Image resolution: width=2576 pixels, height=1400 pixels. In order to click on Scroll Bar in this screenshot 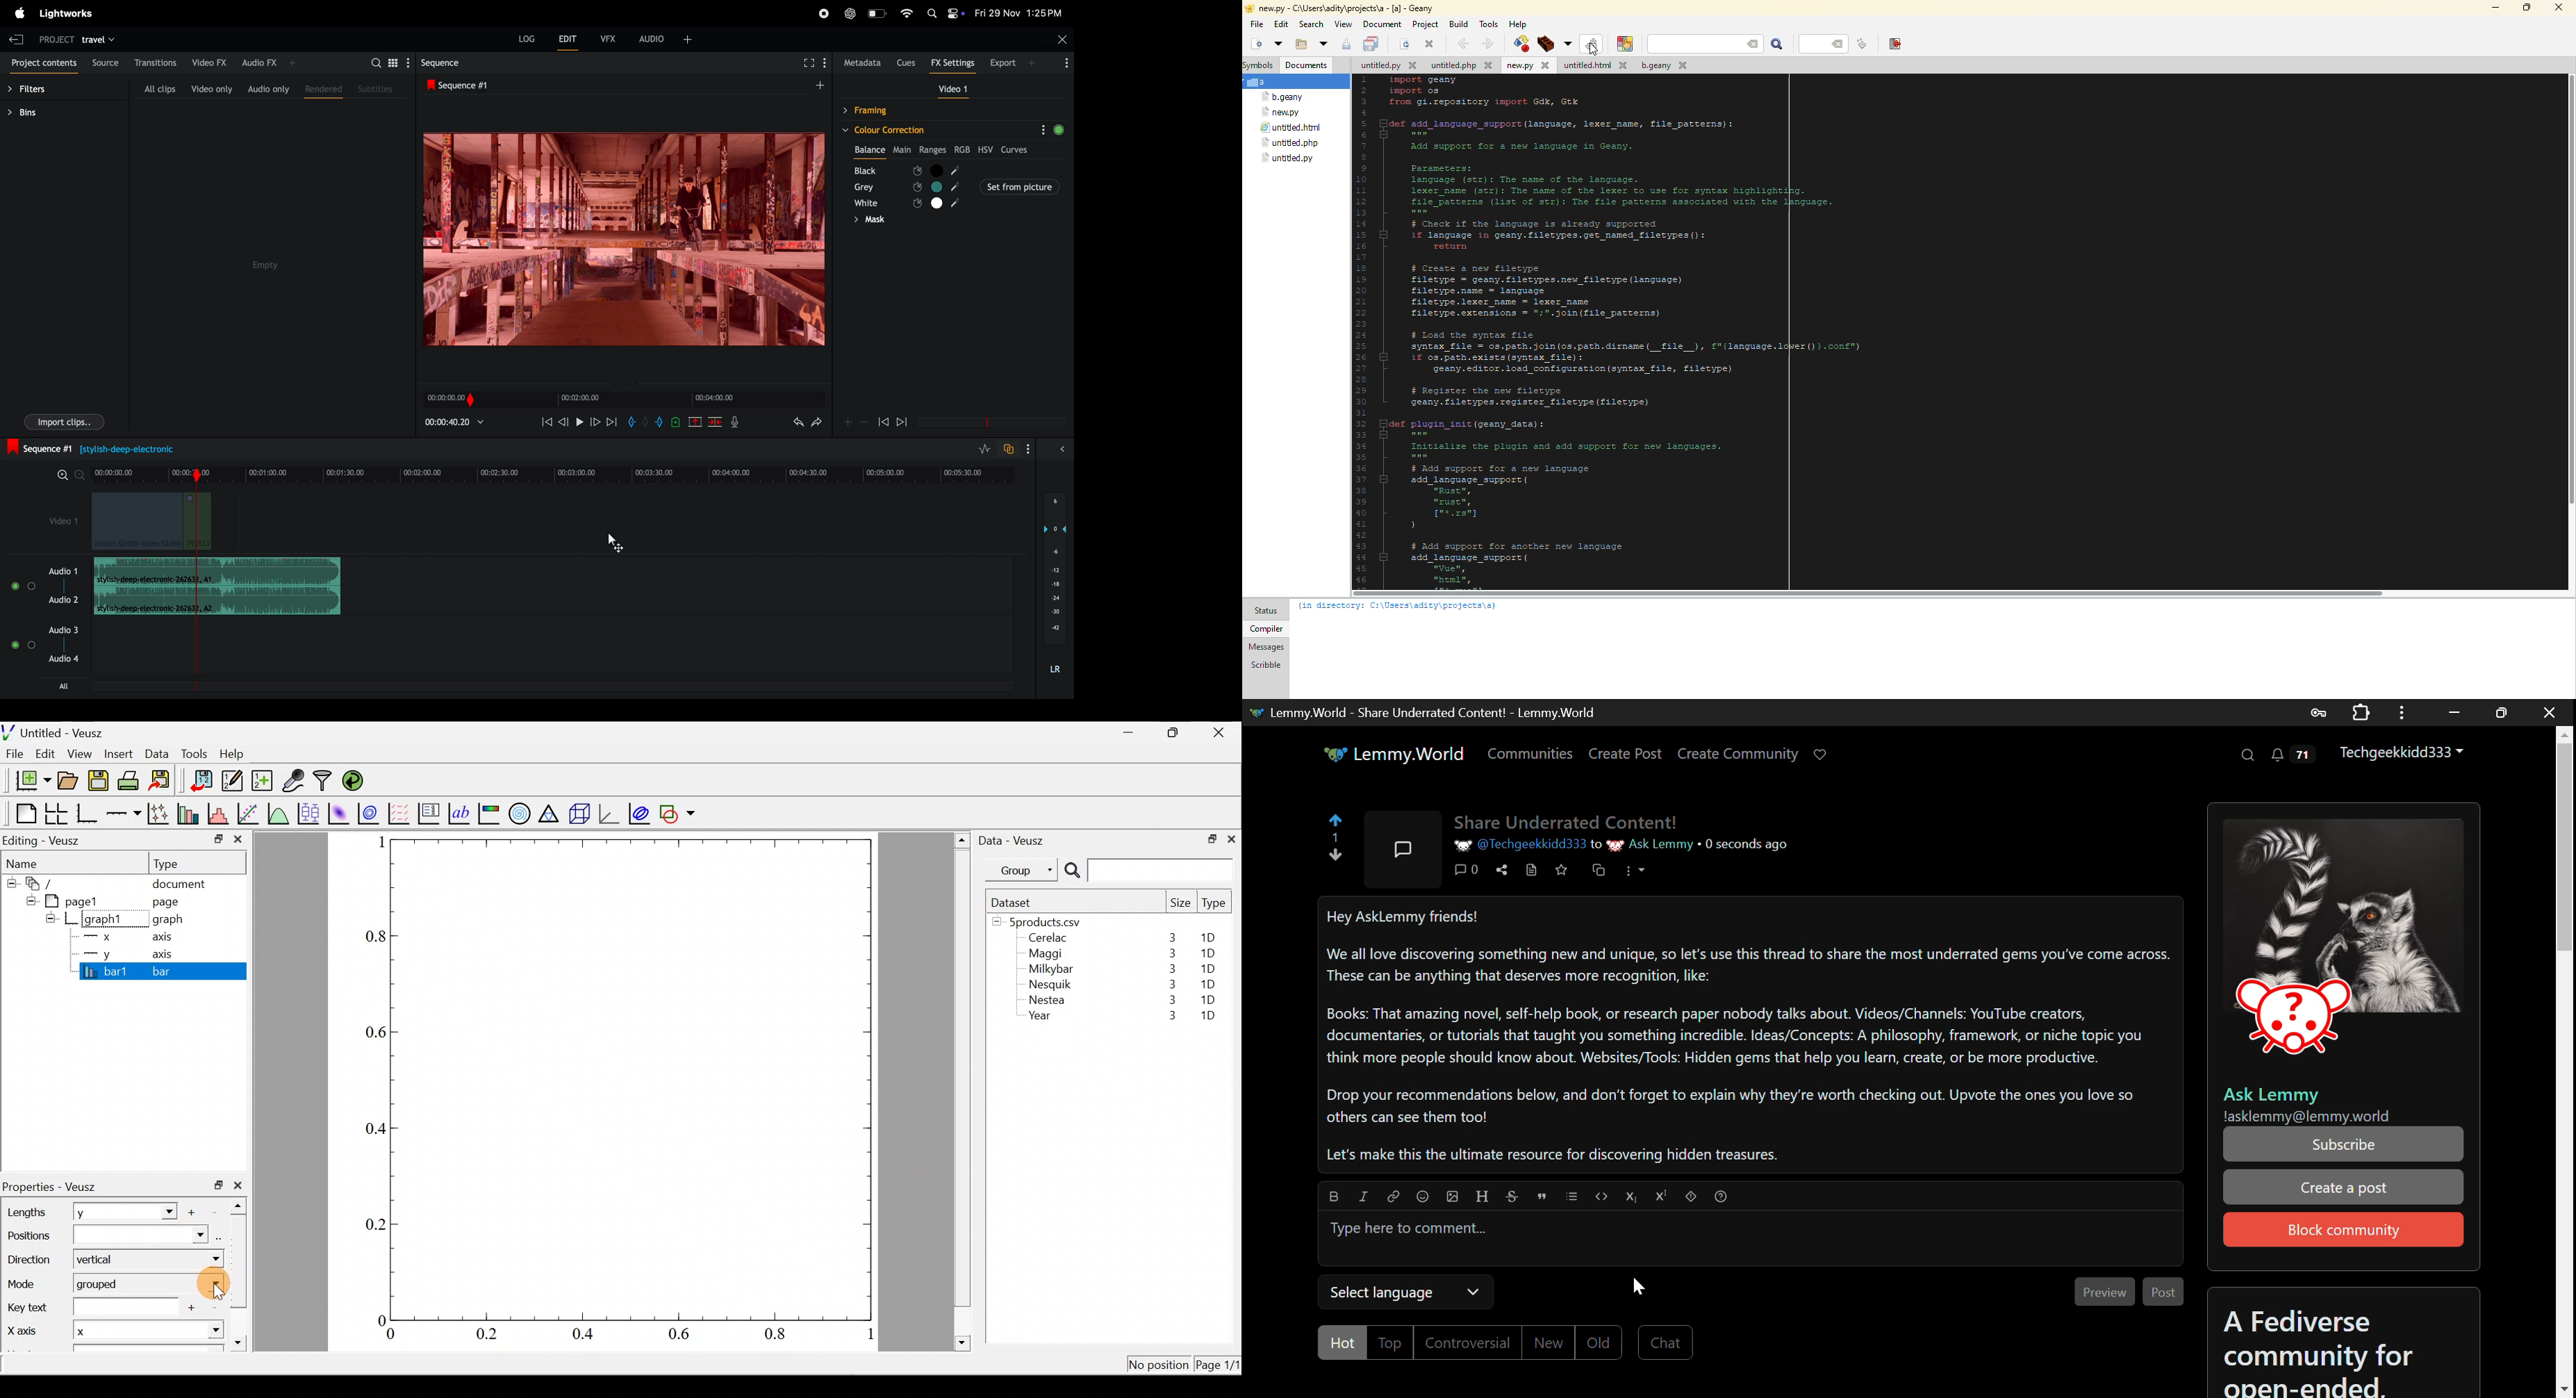, I will do `click(2565, 1055)`.